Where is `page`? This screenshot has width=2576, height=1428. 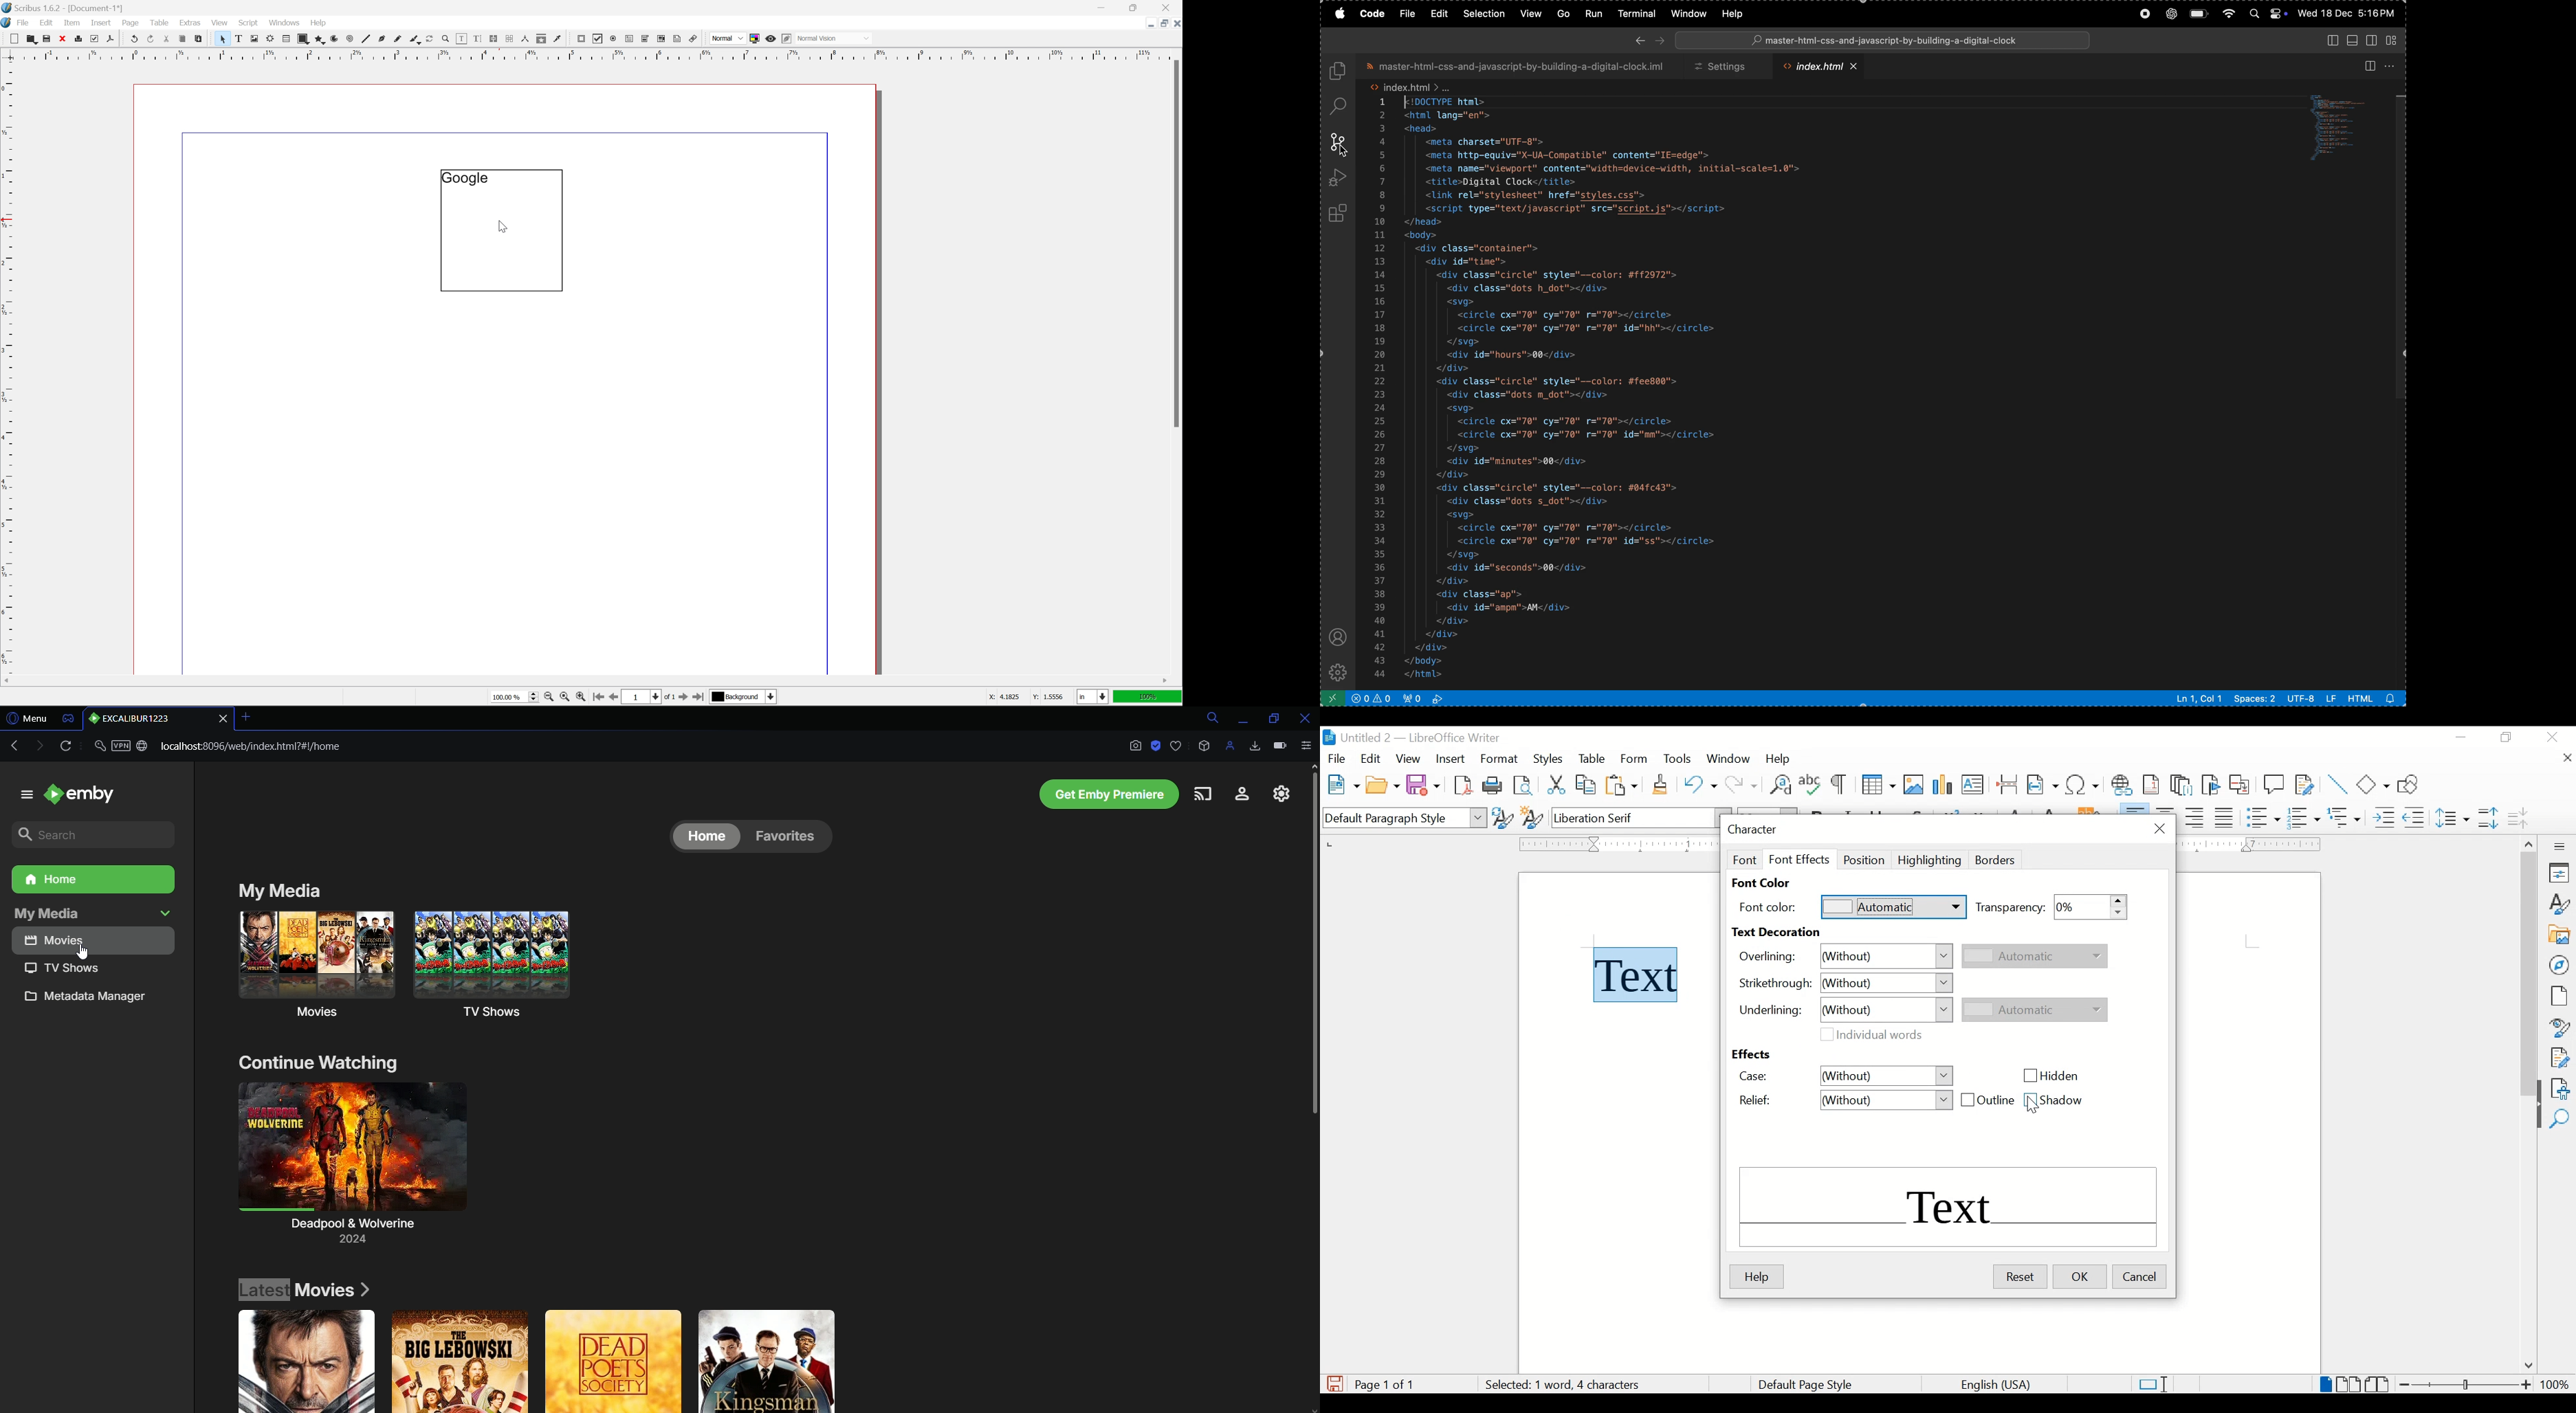 page is located at coordinates (130, 22).